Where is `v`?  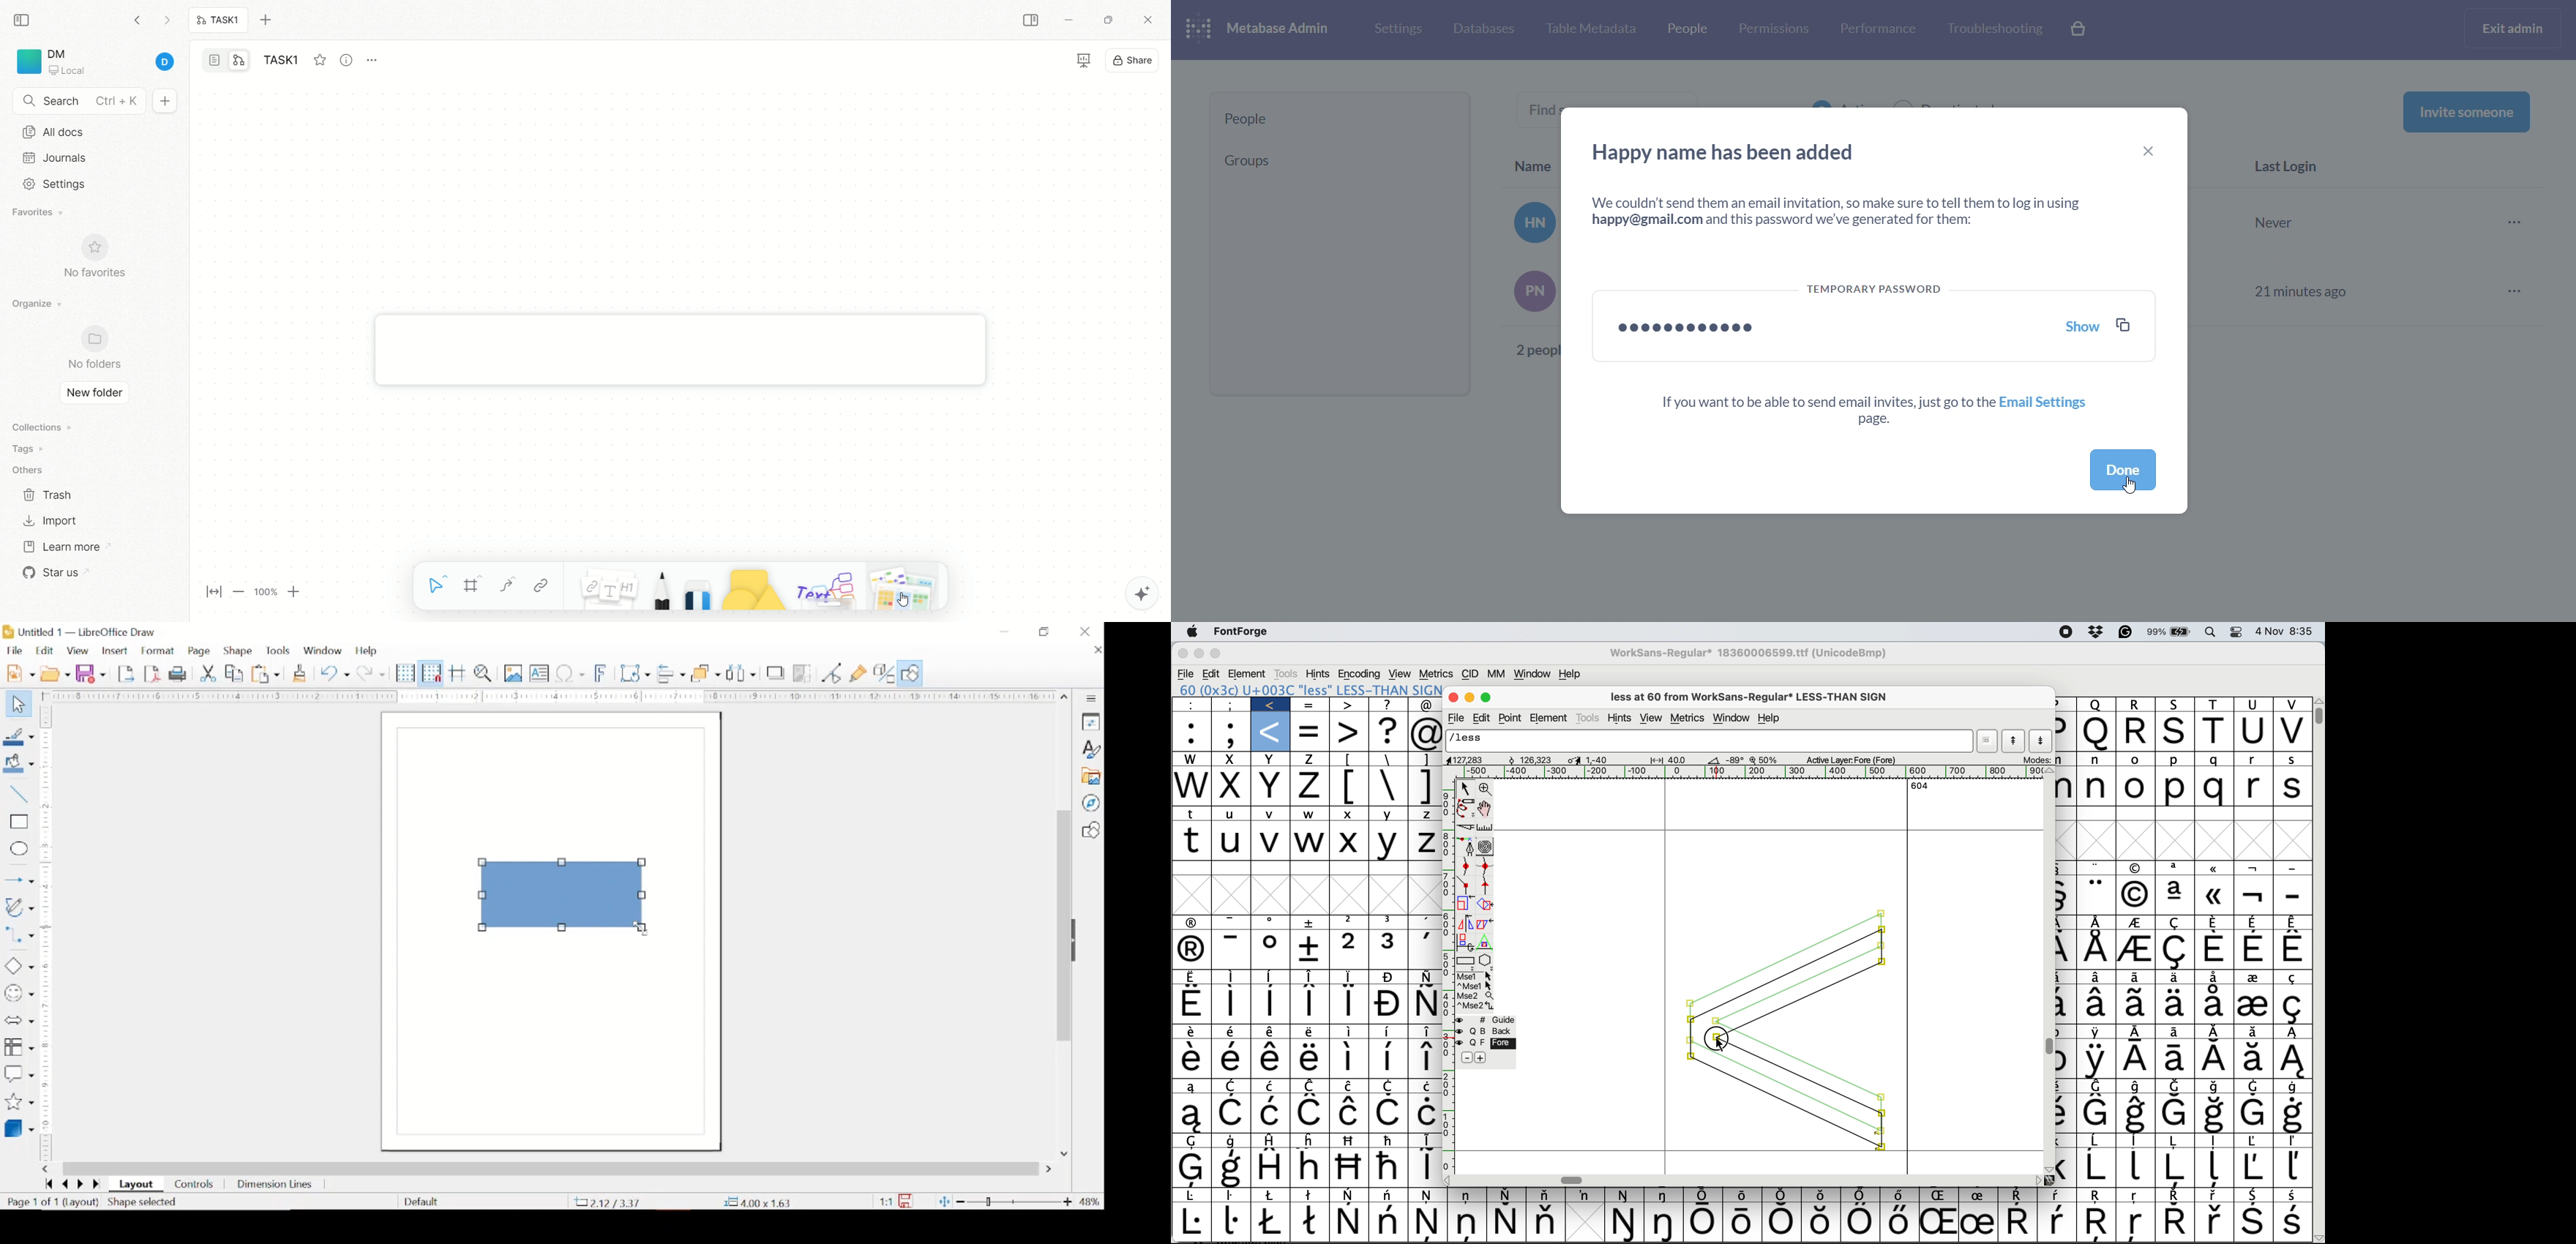 v is located at coordinates (1274, 814).